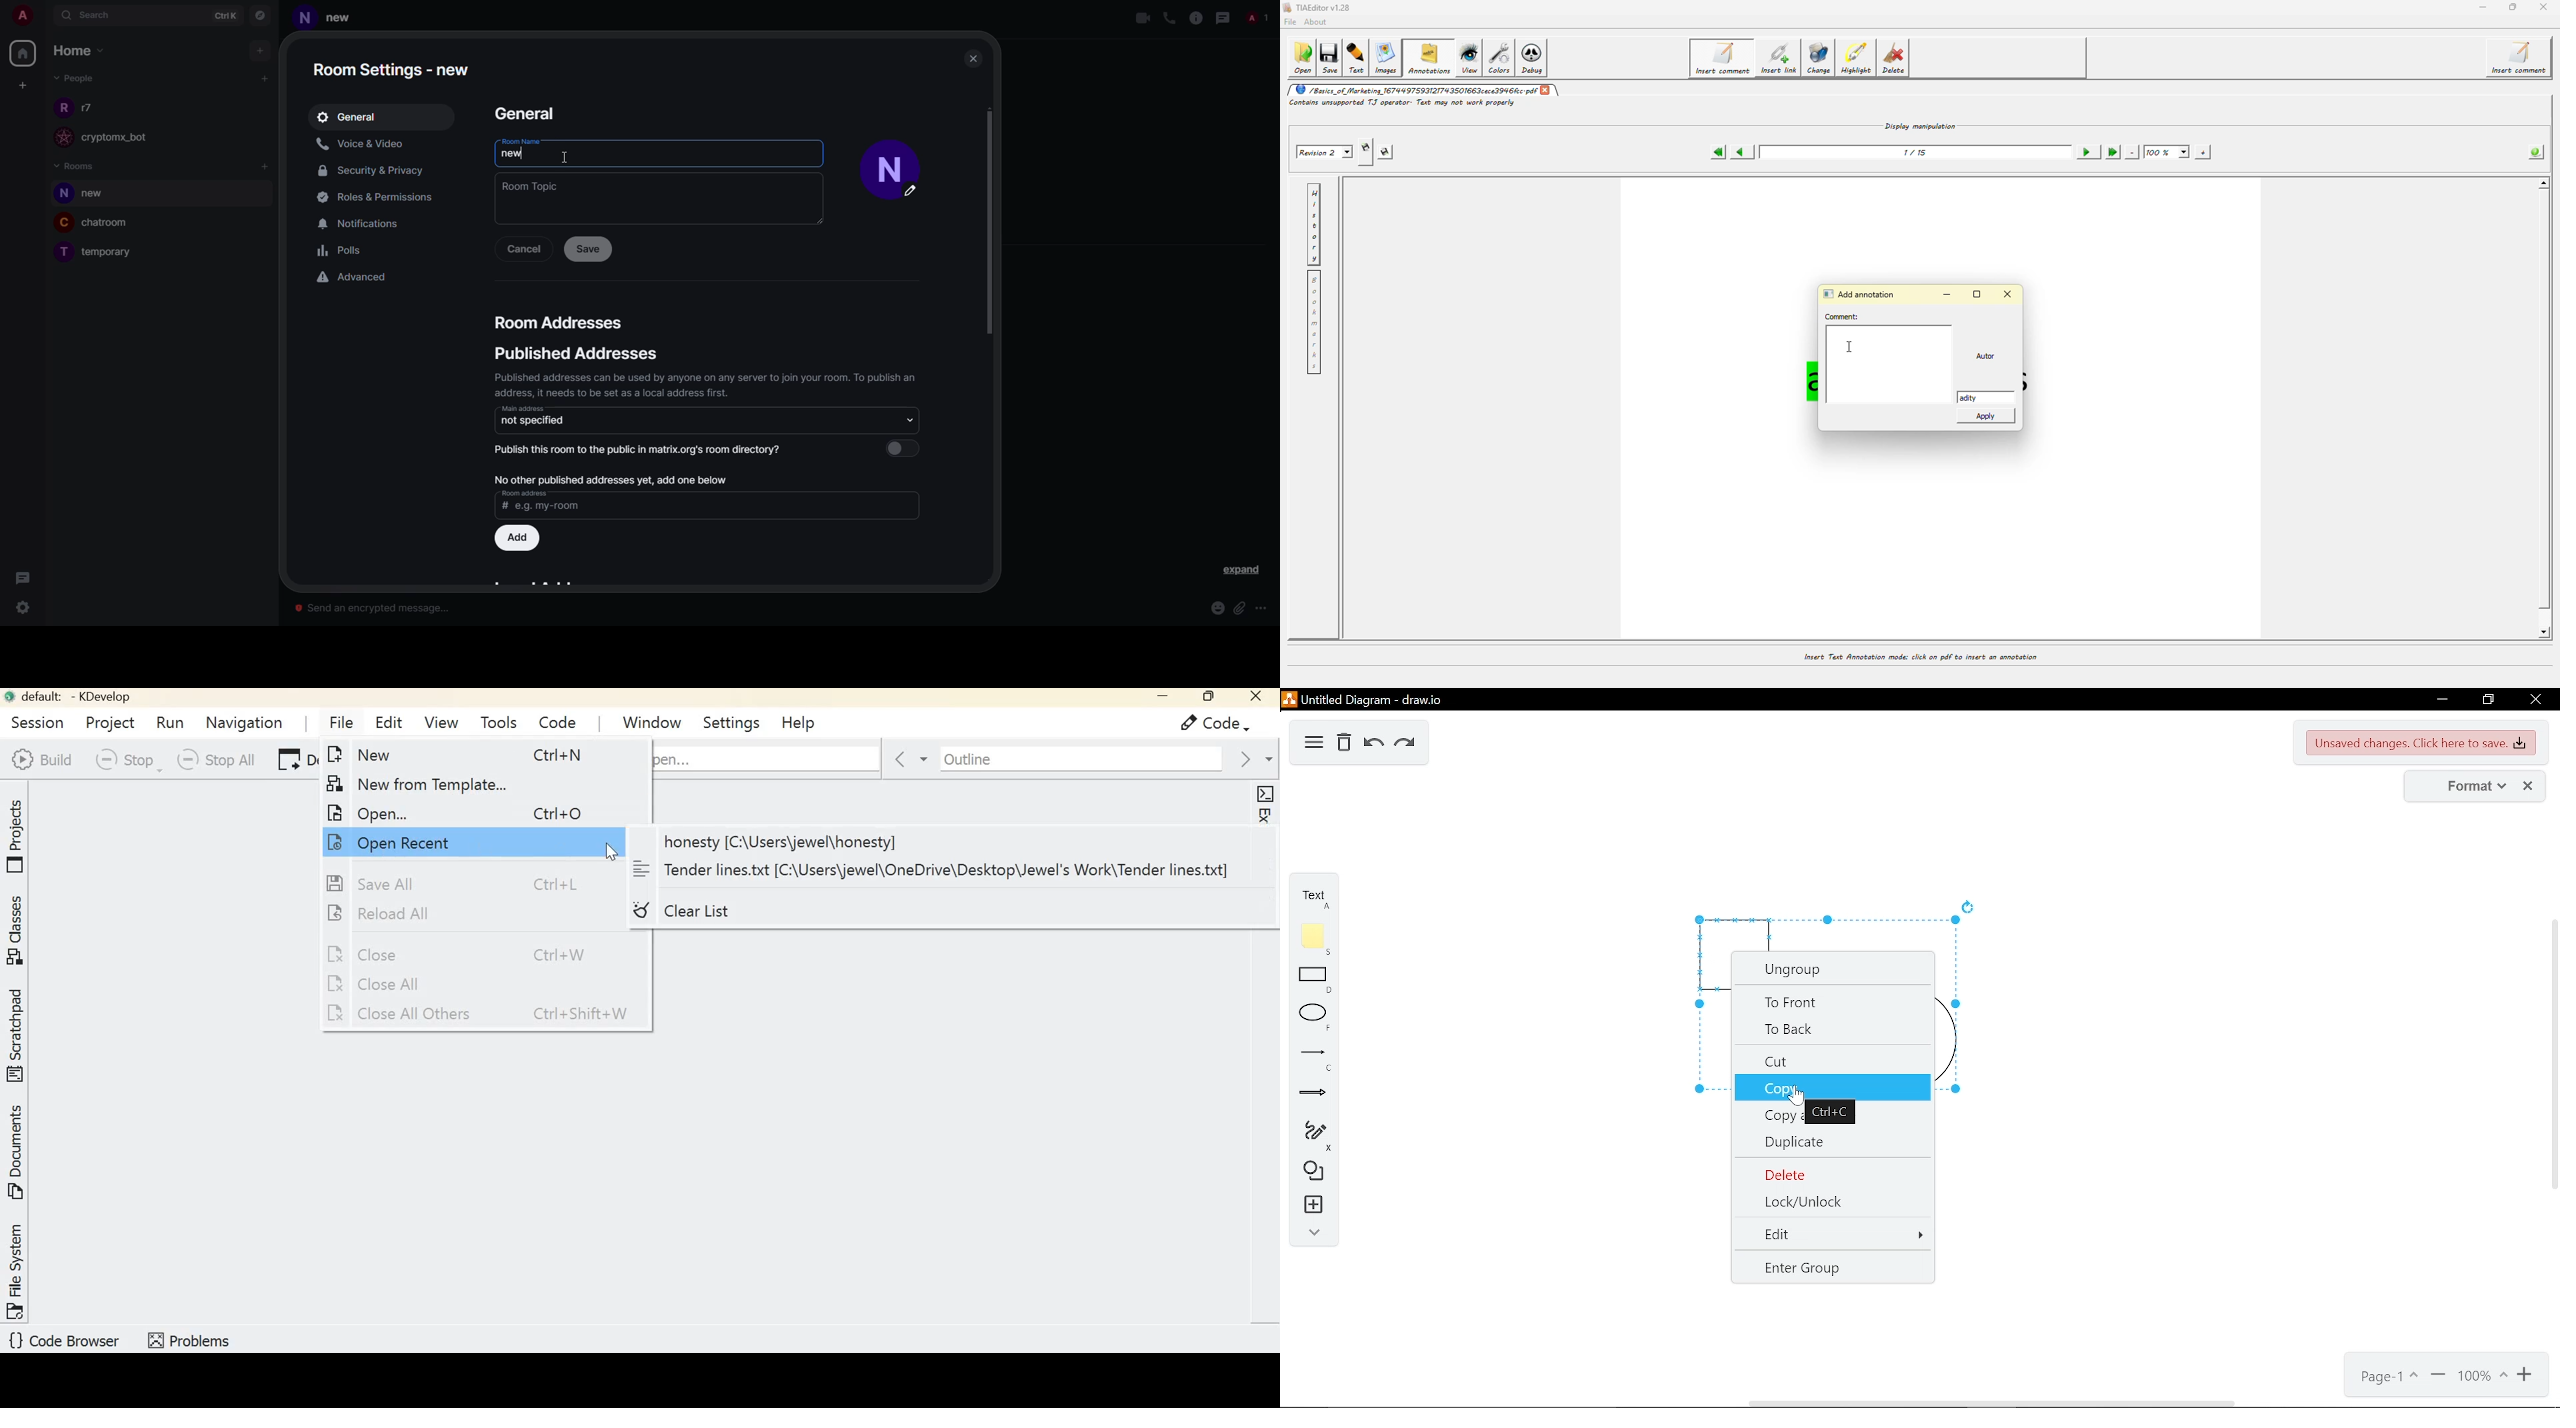 The image size is (2576, 1428). Describe the element at coordinates (2463, 786) in the screenshot. I see `format` at that location.